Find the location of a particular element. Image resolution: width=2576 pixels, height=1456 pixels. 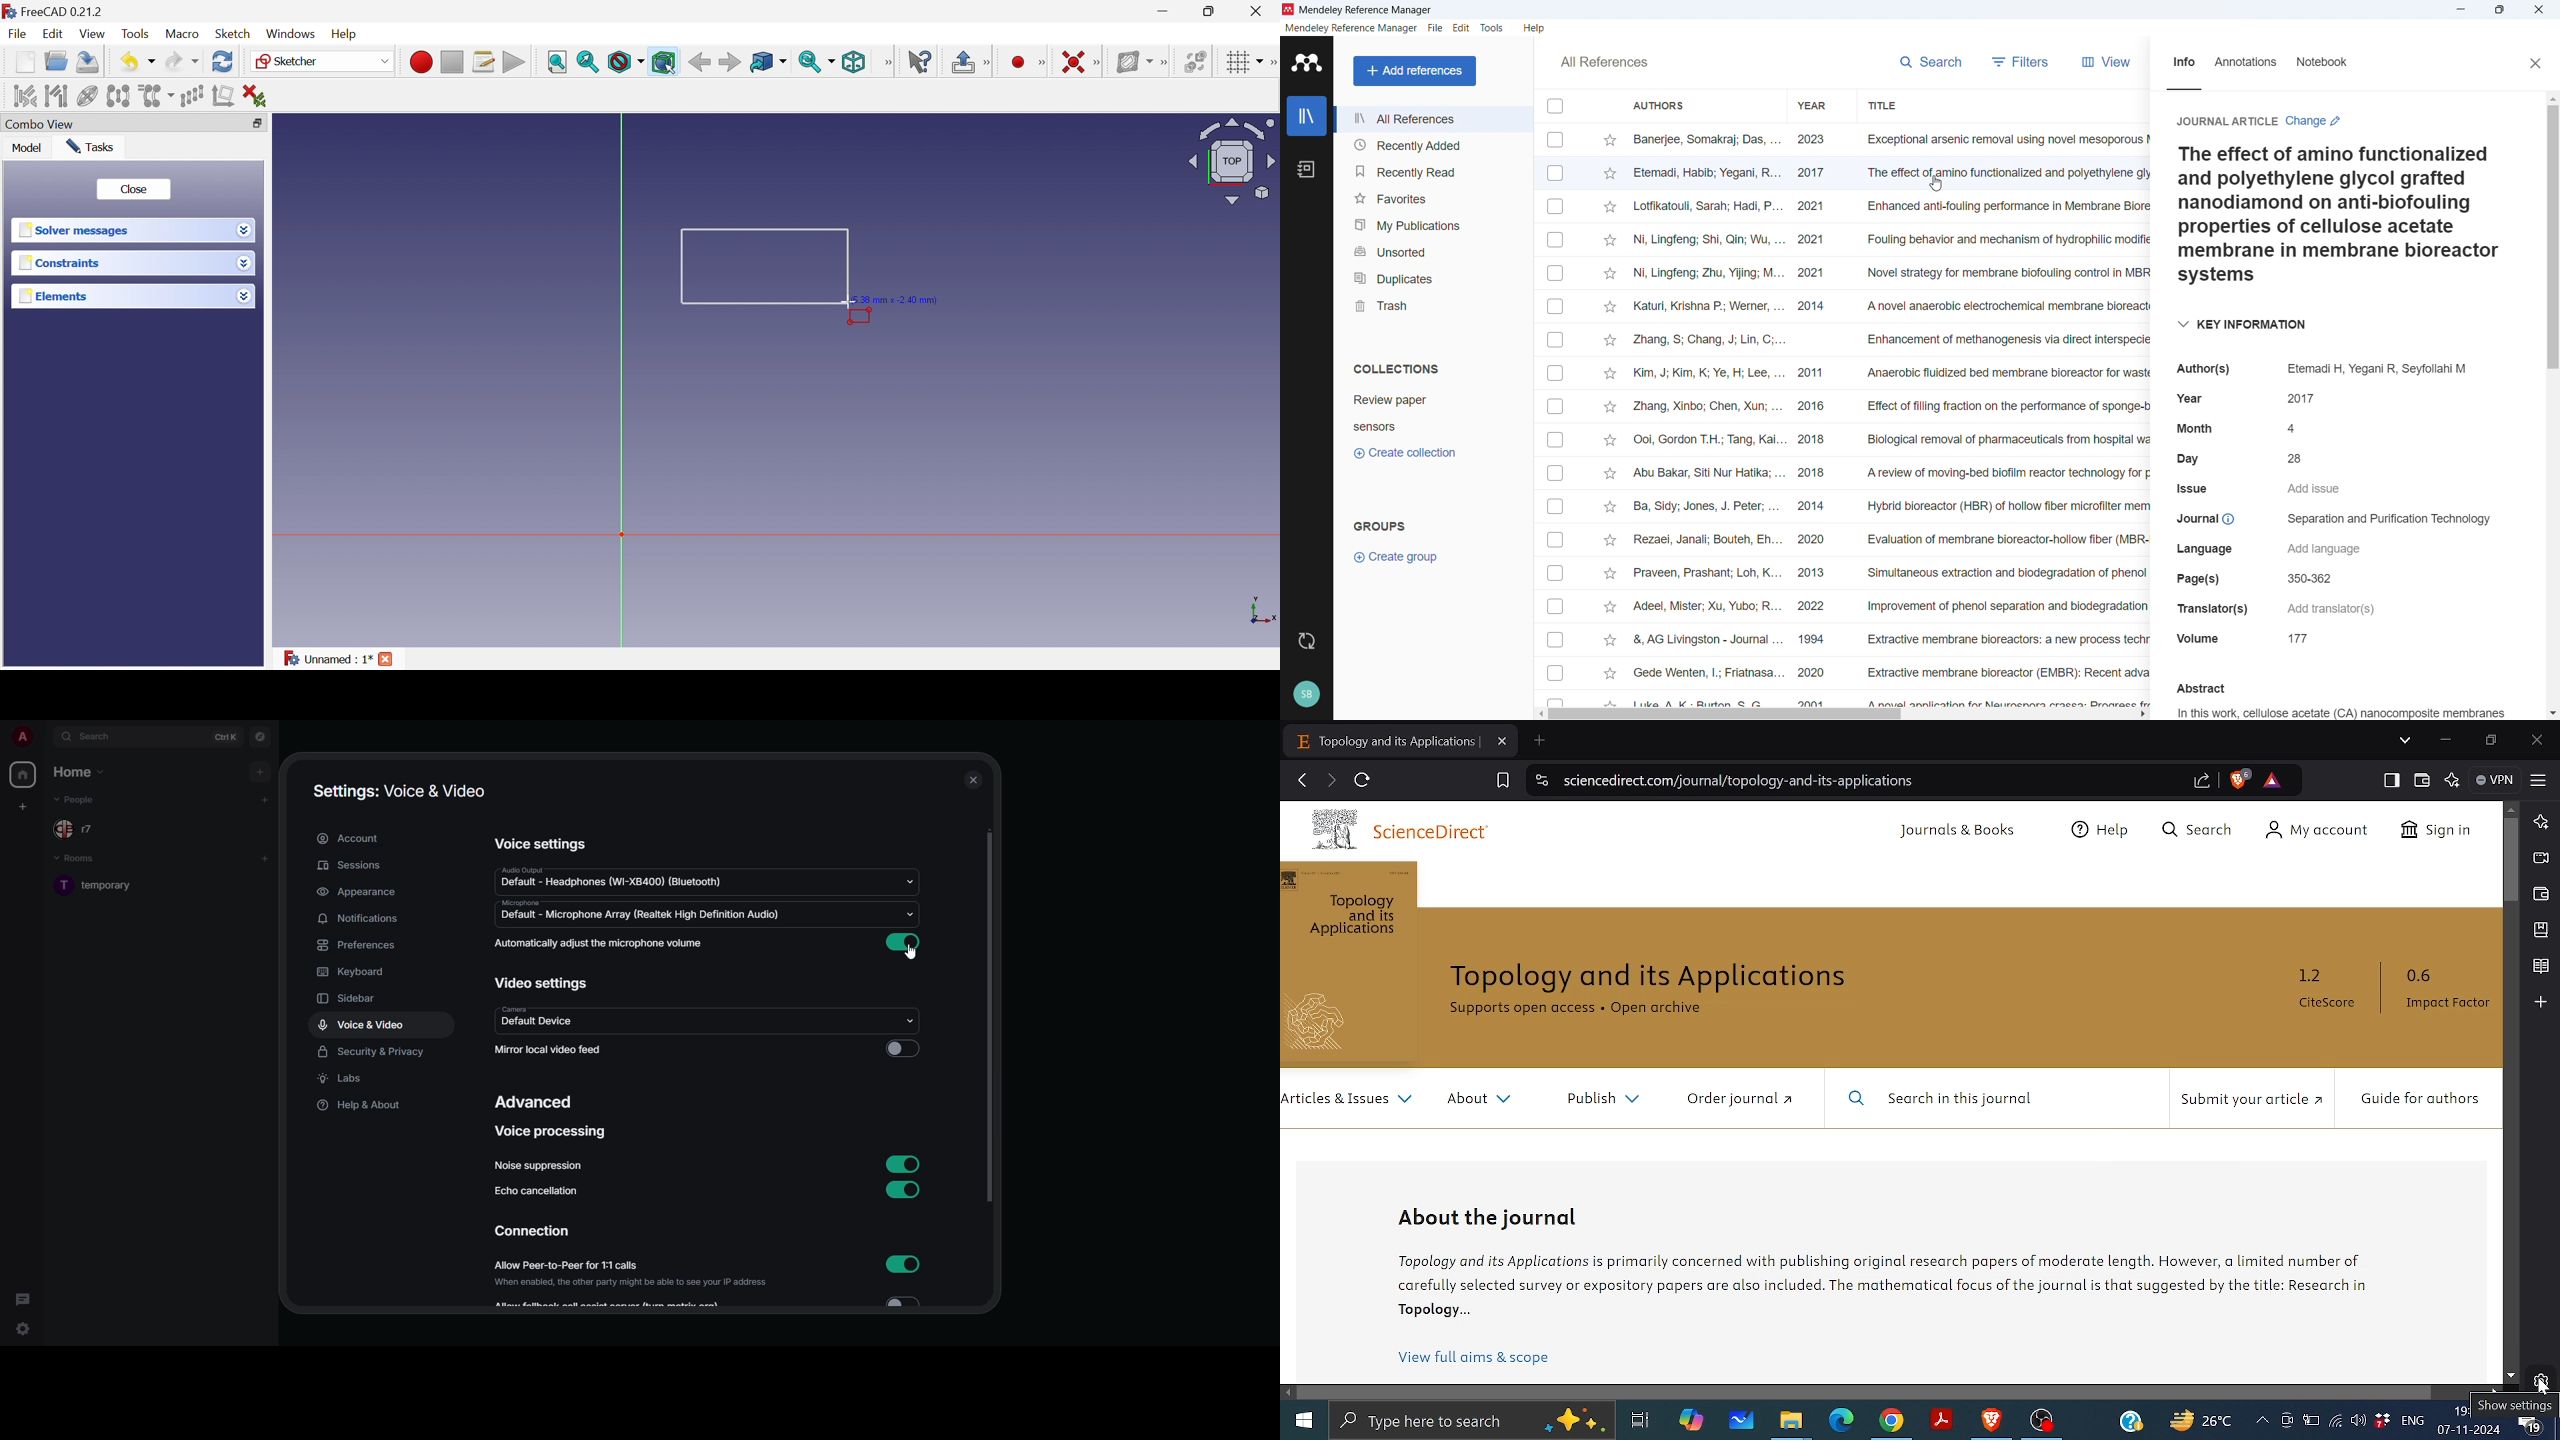

Symmetry is located at coordinates (119, 97).